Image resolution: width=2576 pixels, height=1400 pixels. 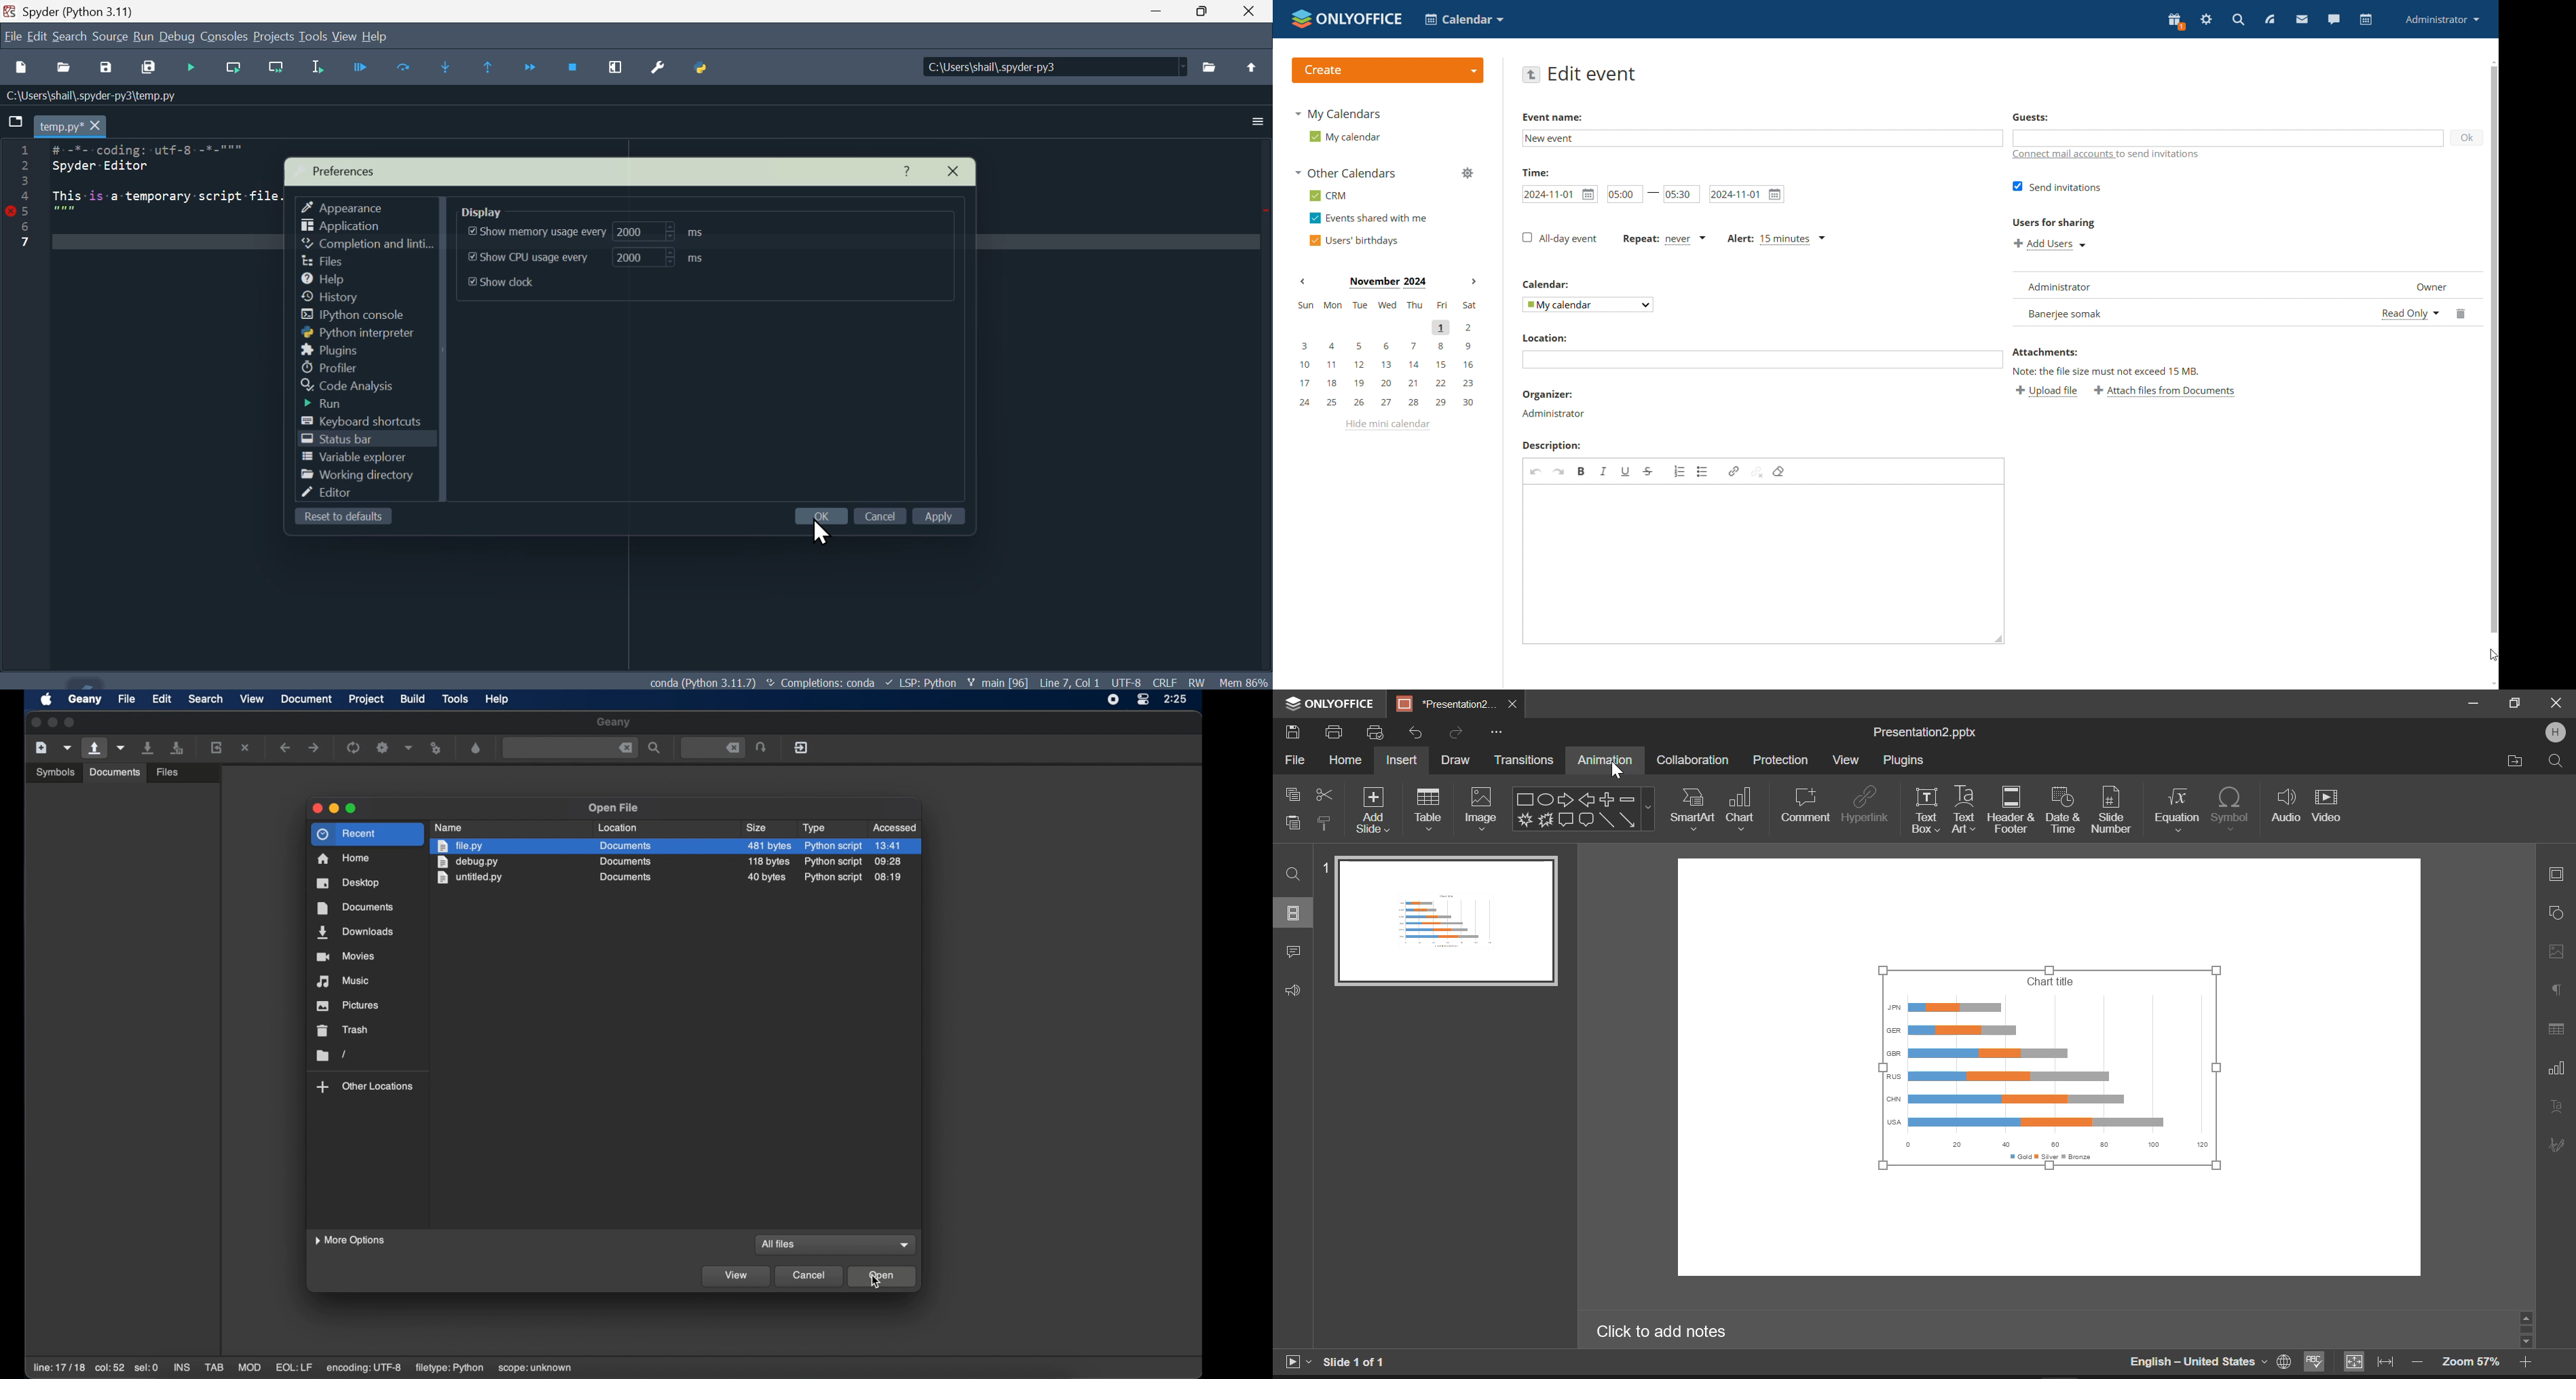 What do you see at coordinates (1293, 953) in the screenshot?
I see `Comments` at bounding box center [1293, 953].